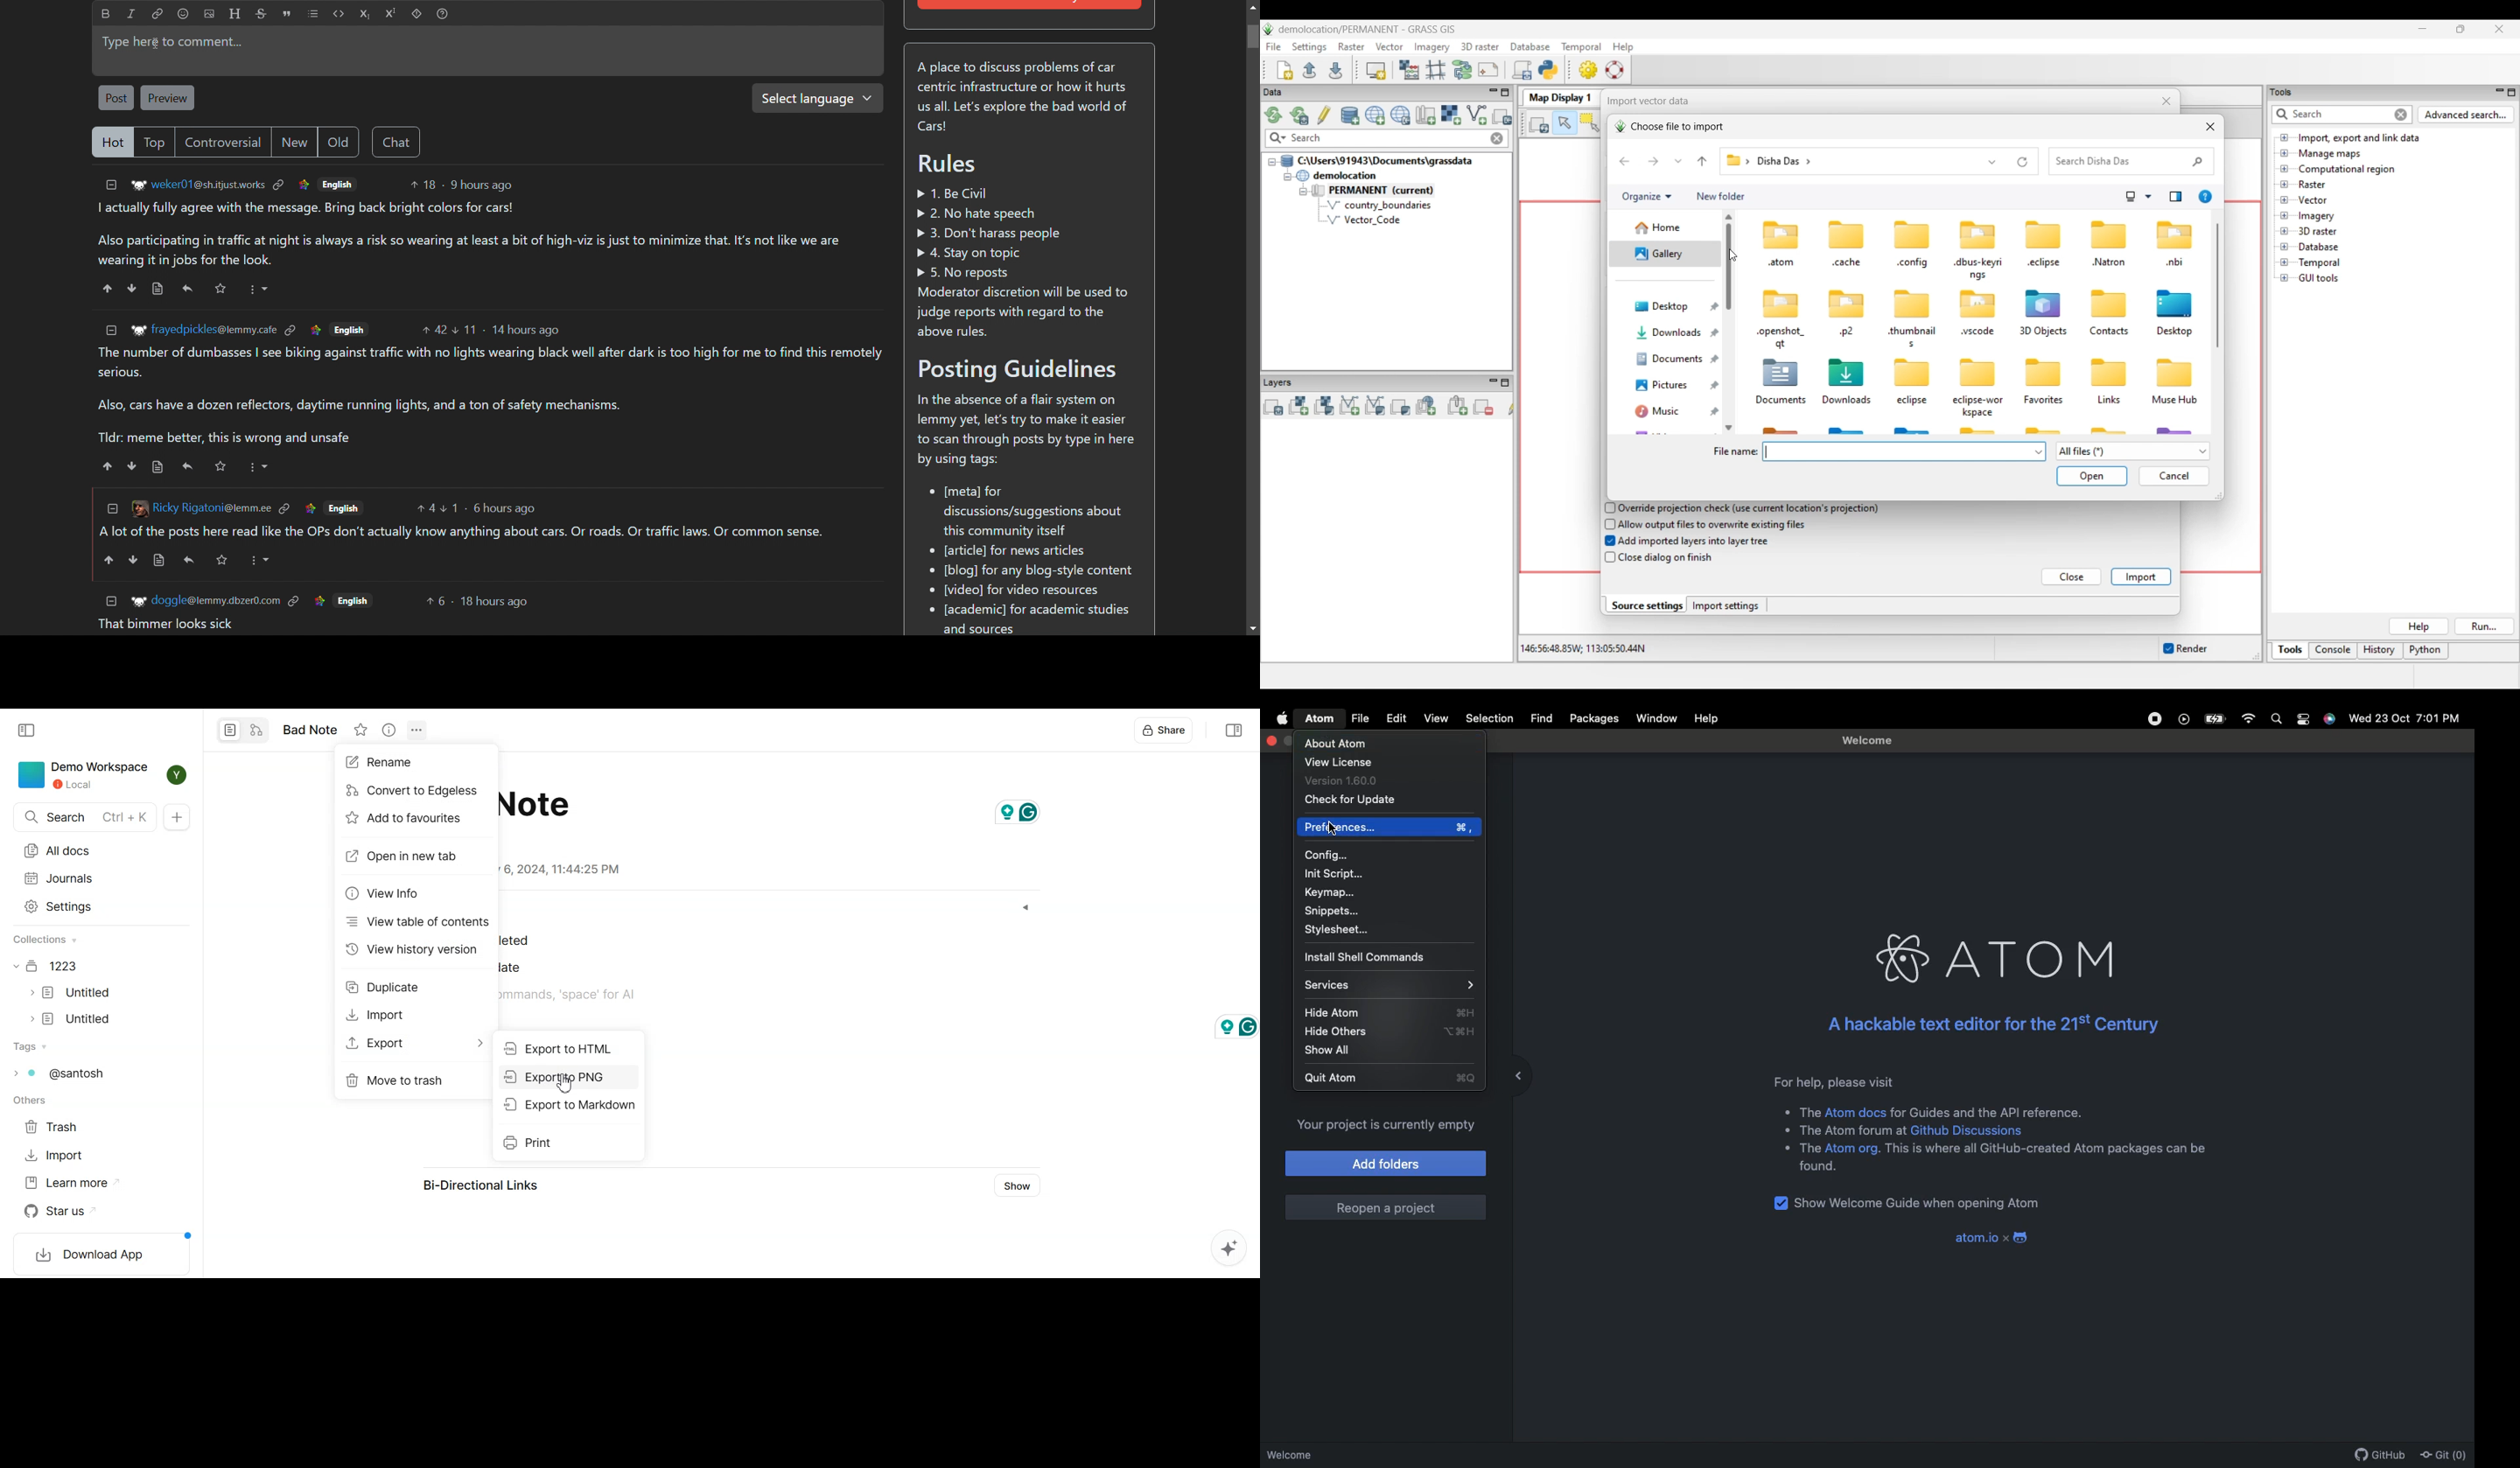  I want to click on add image, so click(209, 14).